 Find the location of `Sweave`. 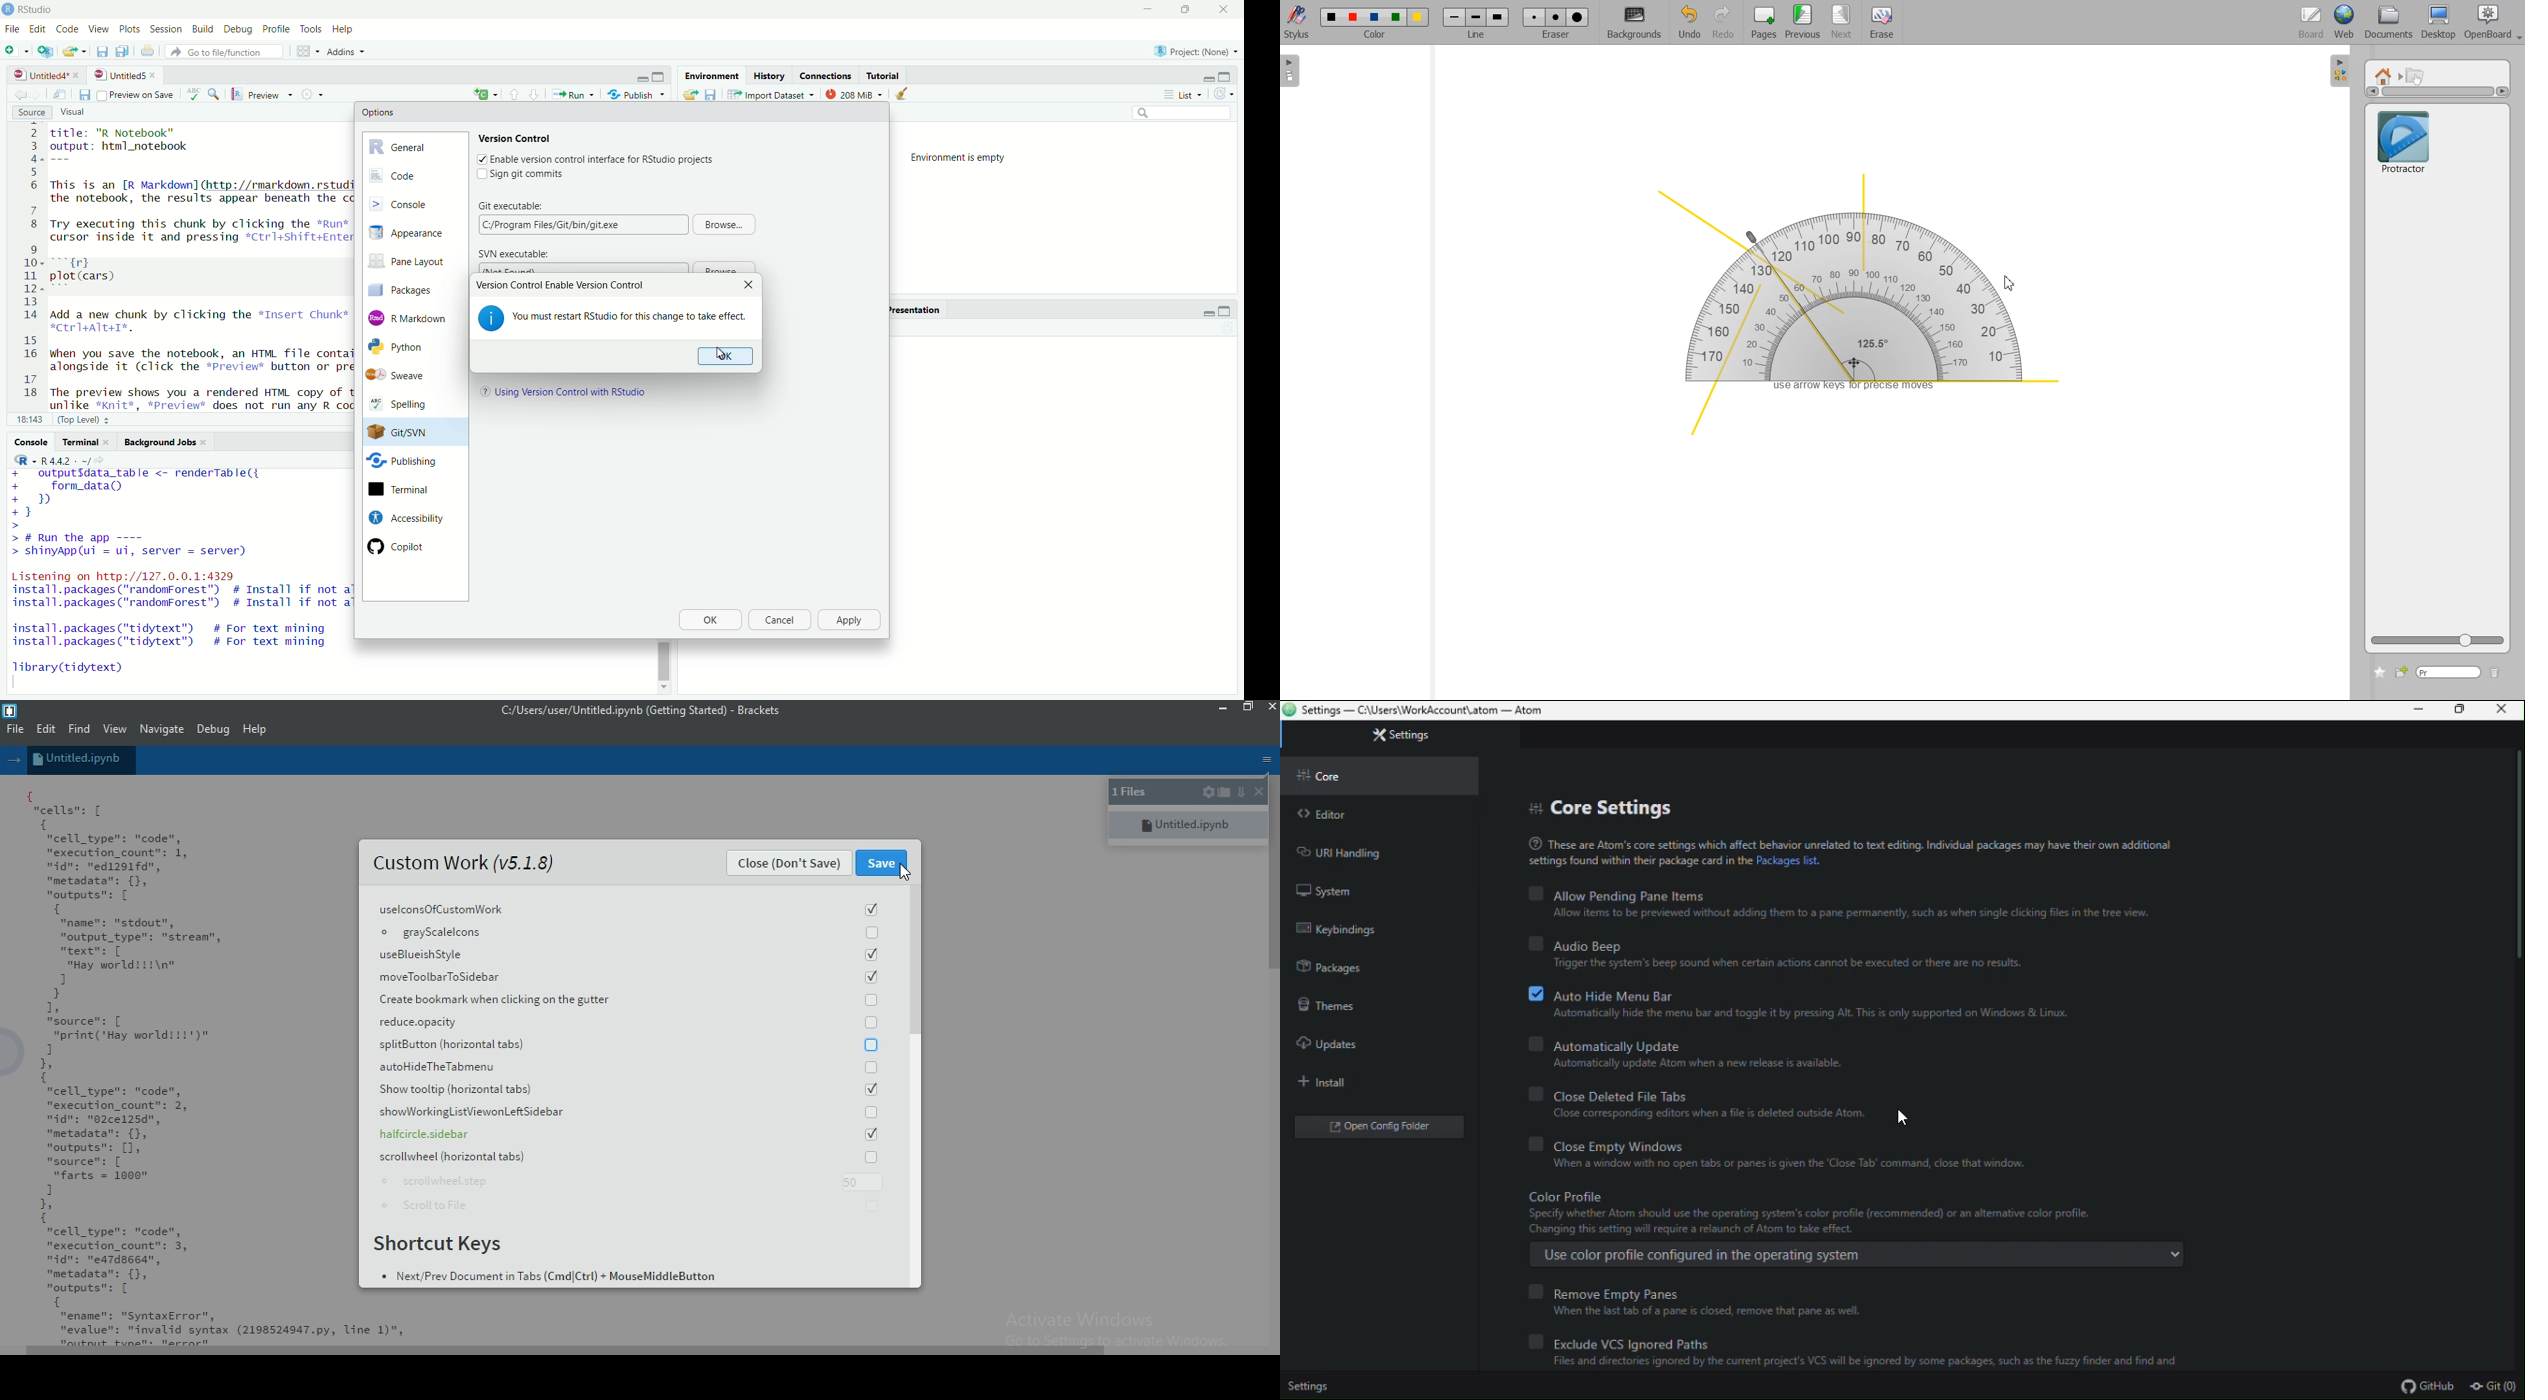

Sweave is located at coordinates (404, 375).